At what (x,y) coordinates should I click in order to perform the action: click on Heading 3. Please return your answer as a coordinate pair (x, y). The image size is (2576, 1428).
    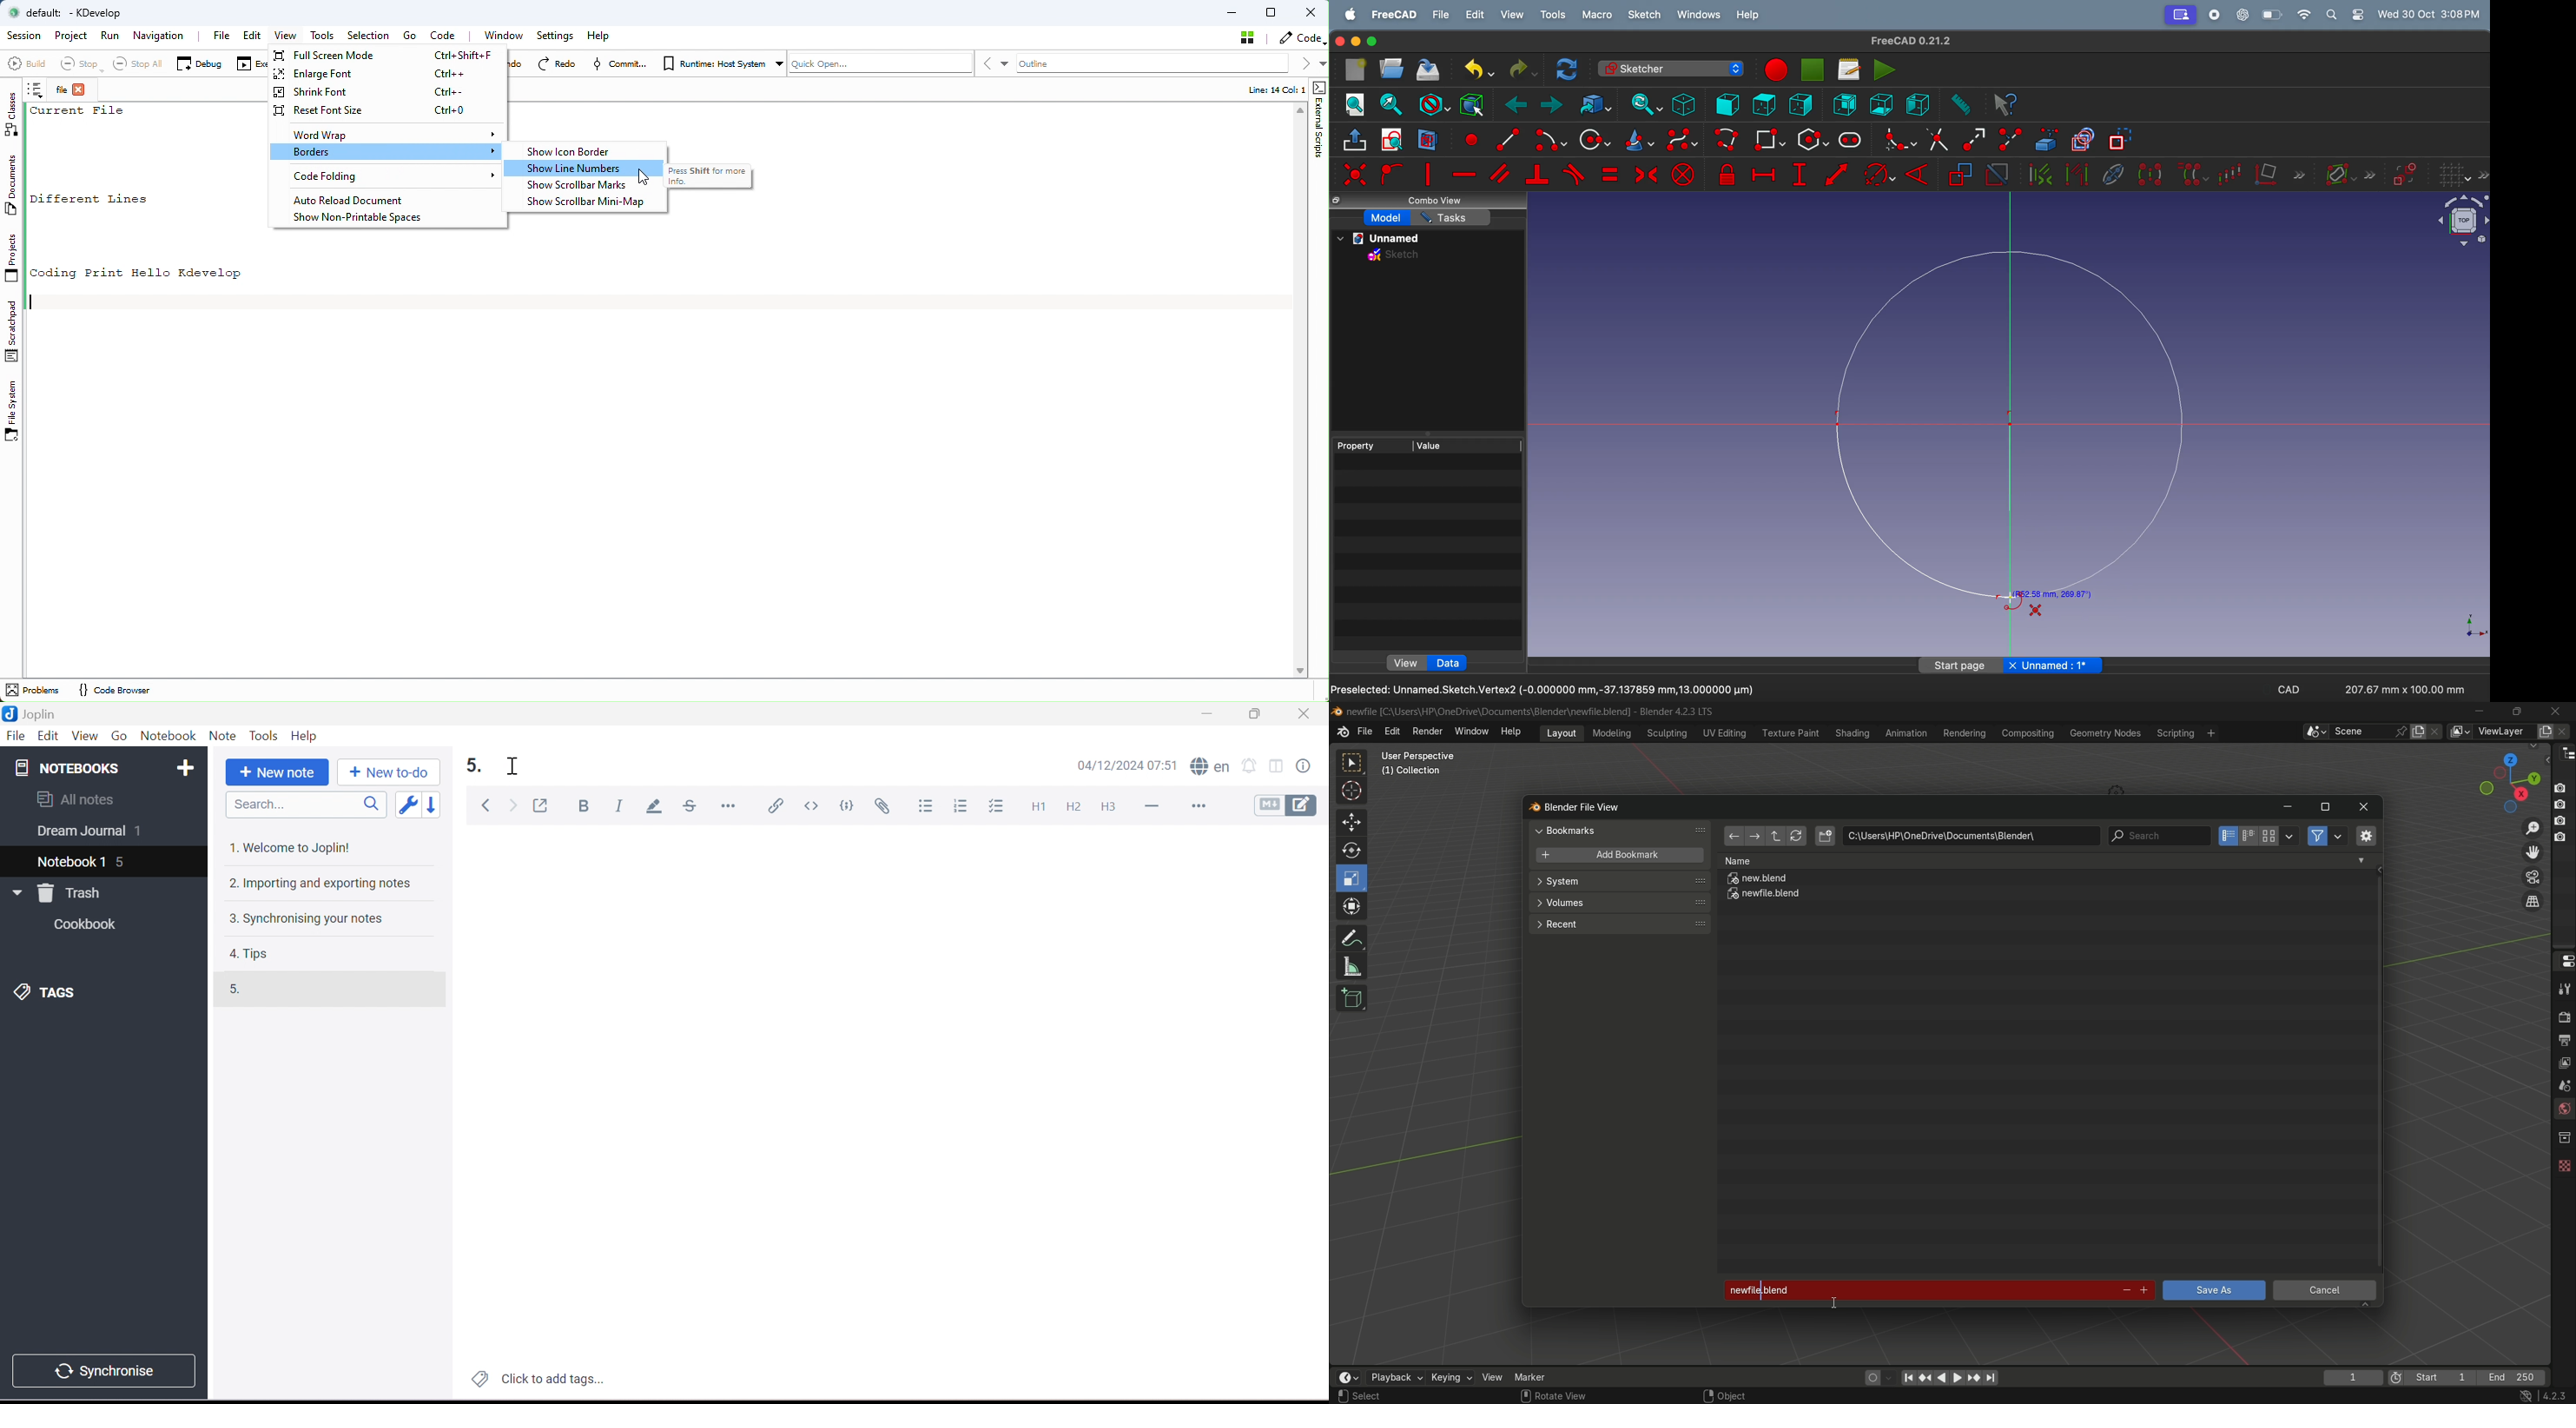
    Looking at the image, I should click on (1109, 806).